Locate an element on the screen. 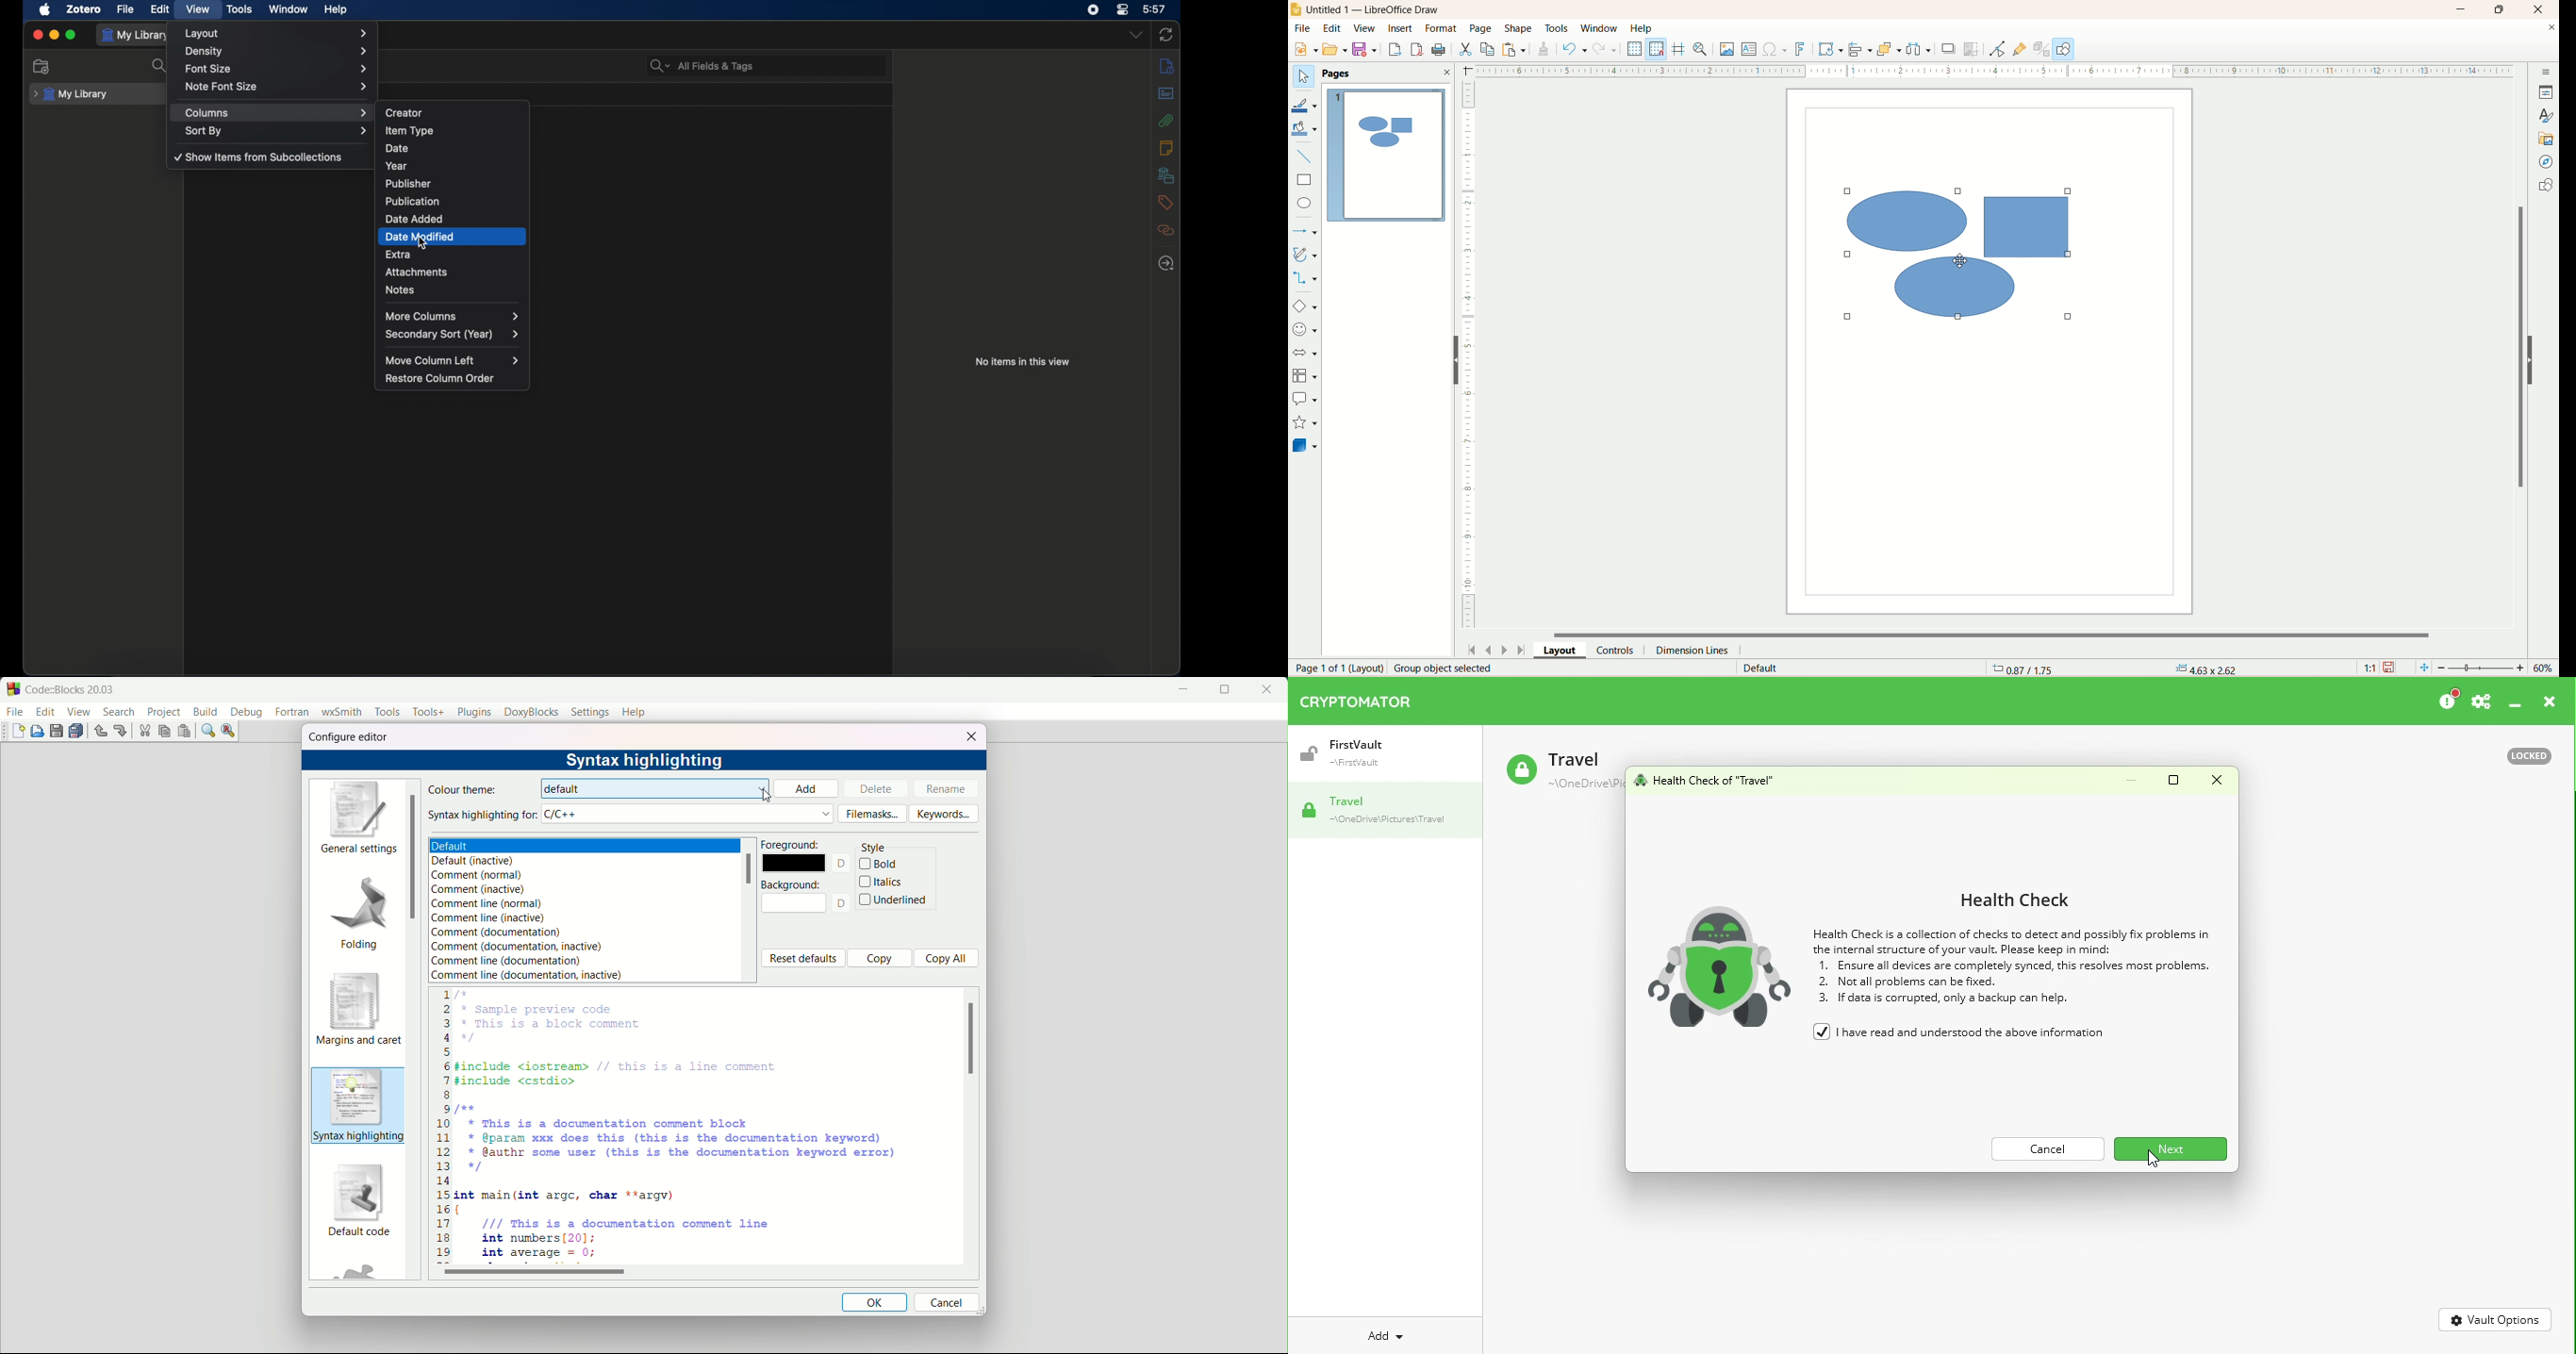 The width and height of the screenshot is (2576, 1372). attachments is located at coordinates (1167, 120).